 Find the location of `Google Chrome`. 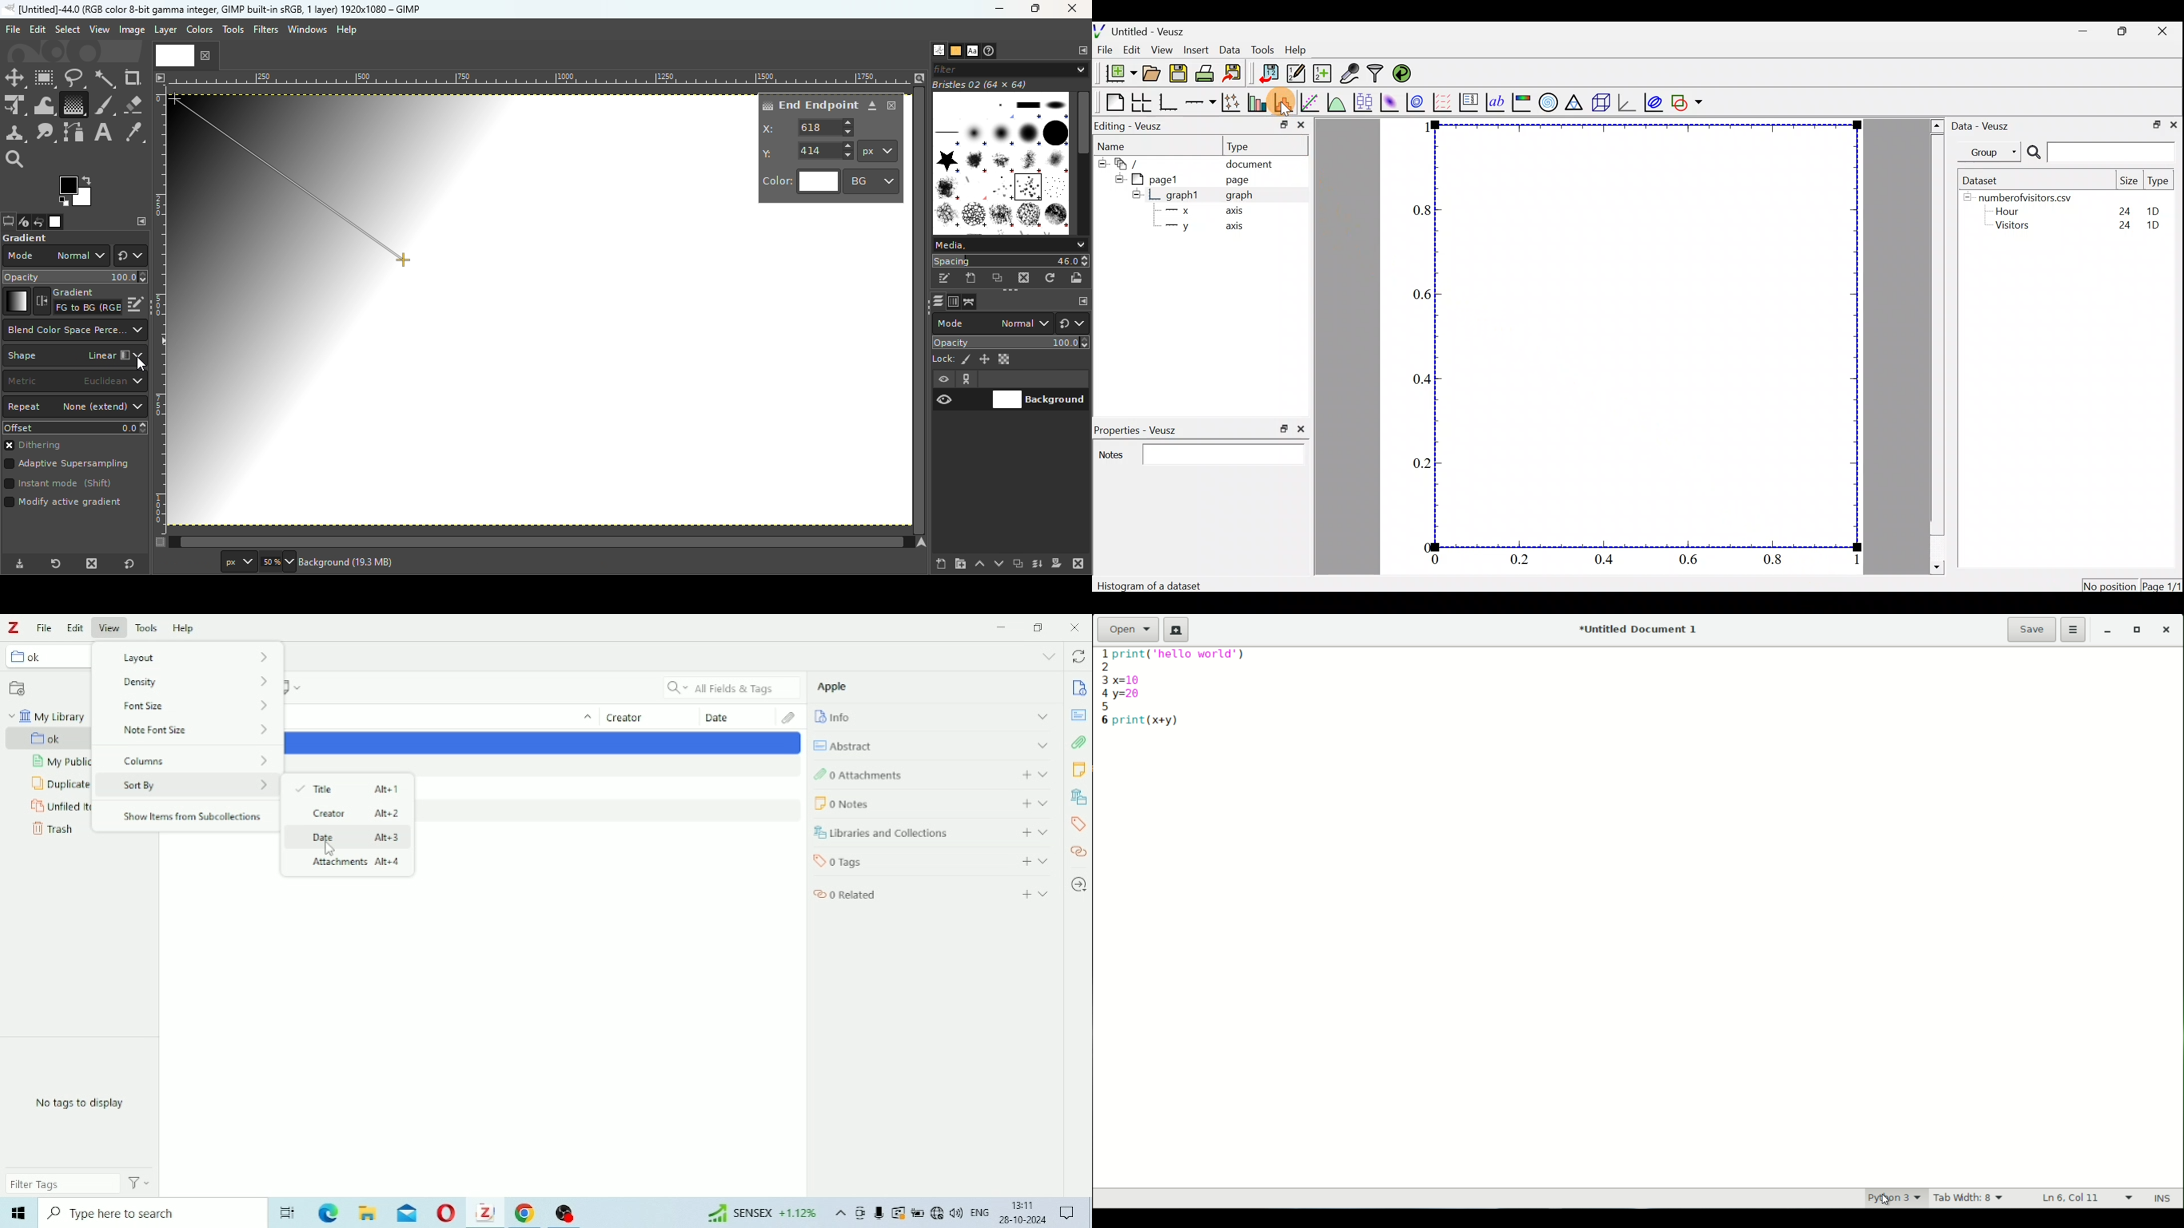

Google Chrome is located at coordinates (526, 1214).